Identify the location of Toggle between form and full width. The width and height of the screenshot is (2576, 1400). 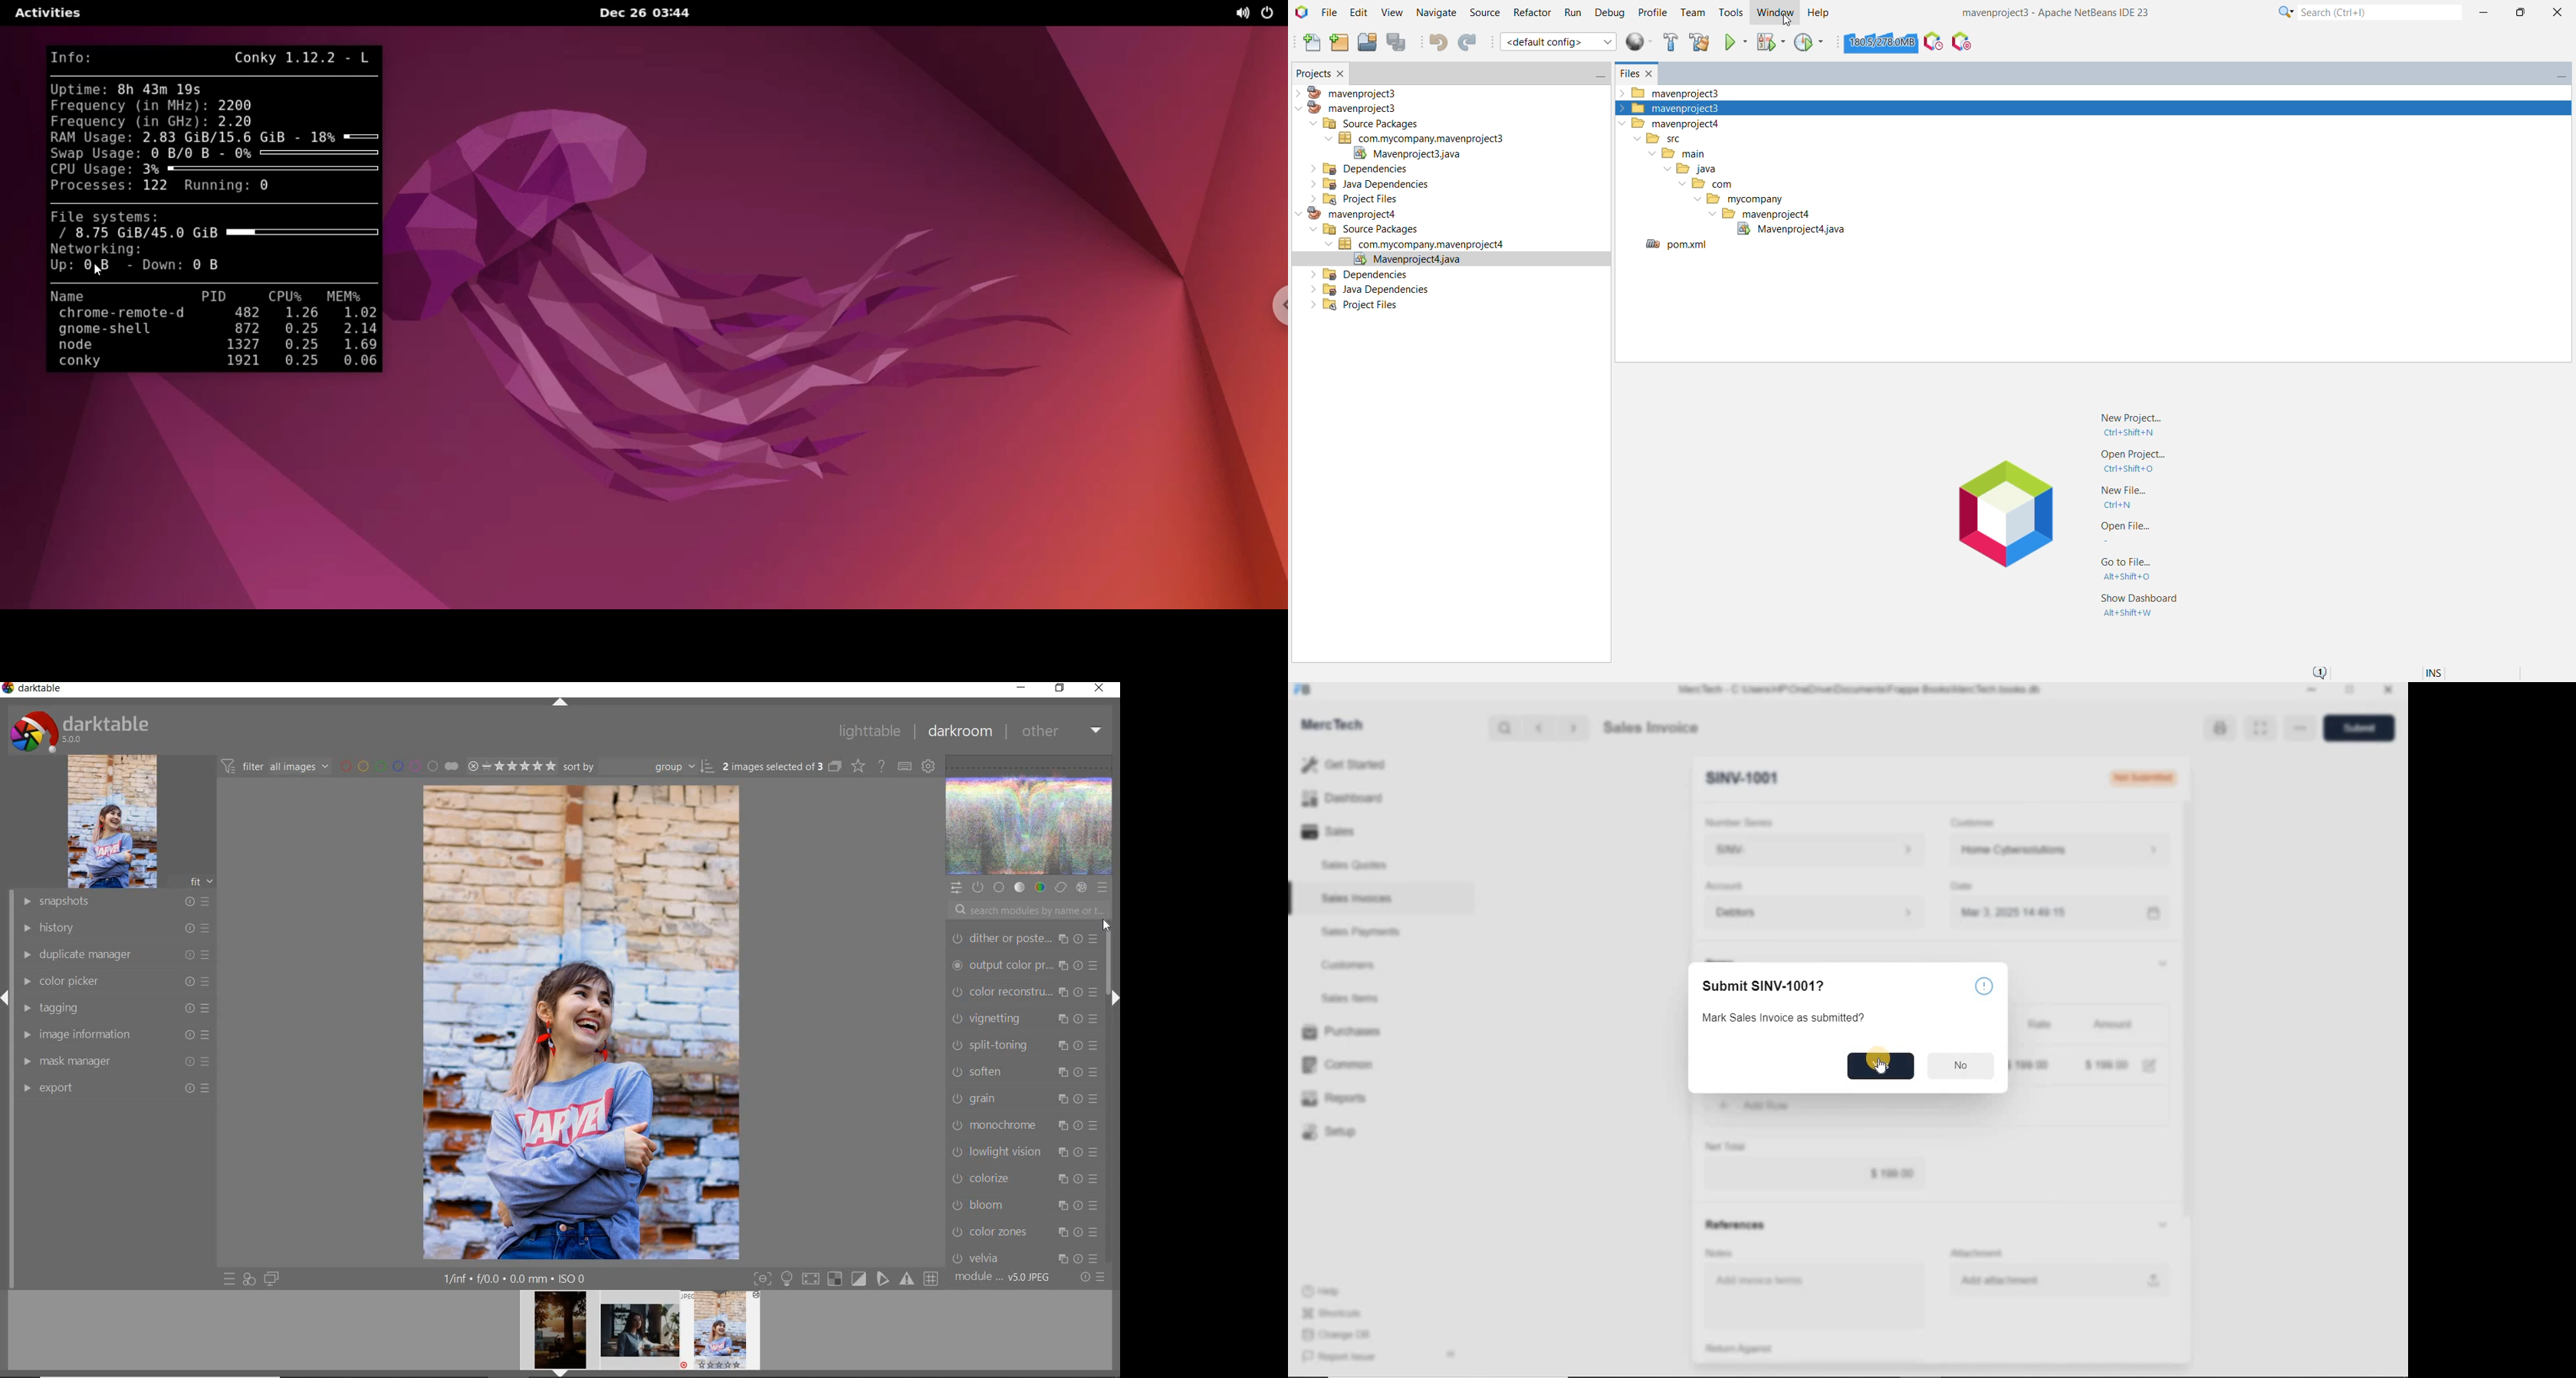
(2258, 729).